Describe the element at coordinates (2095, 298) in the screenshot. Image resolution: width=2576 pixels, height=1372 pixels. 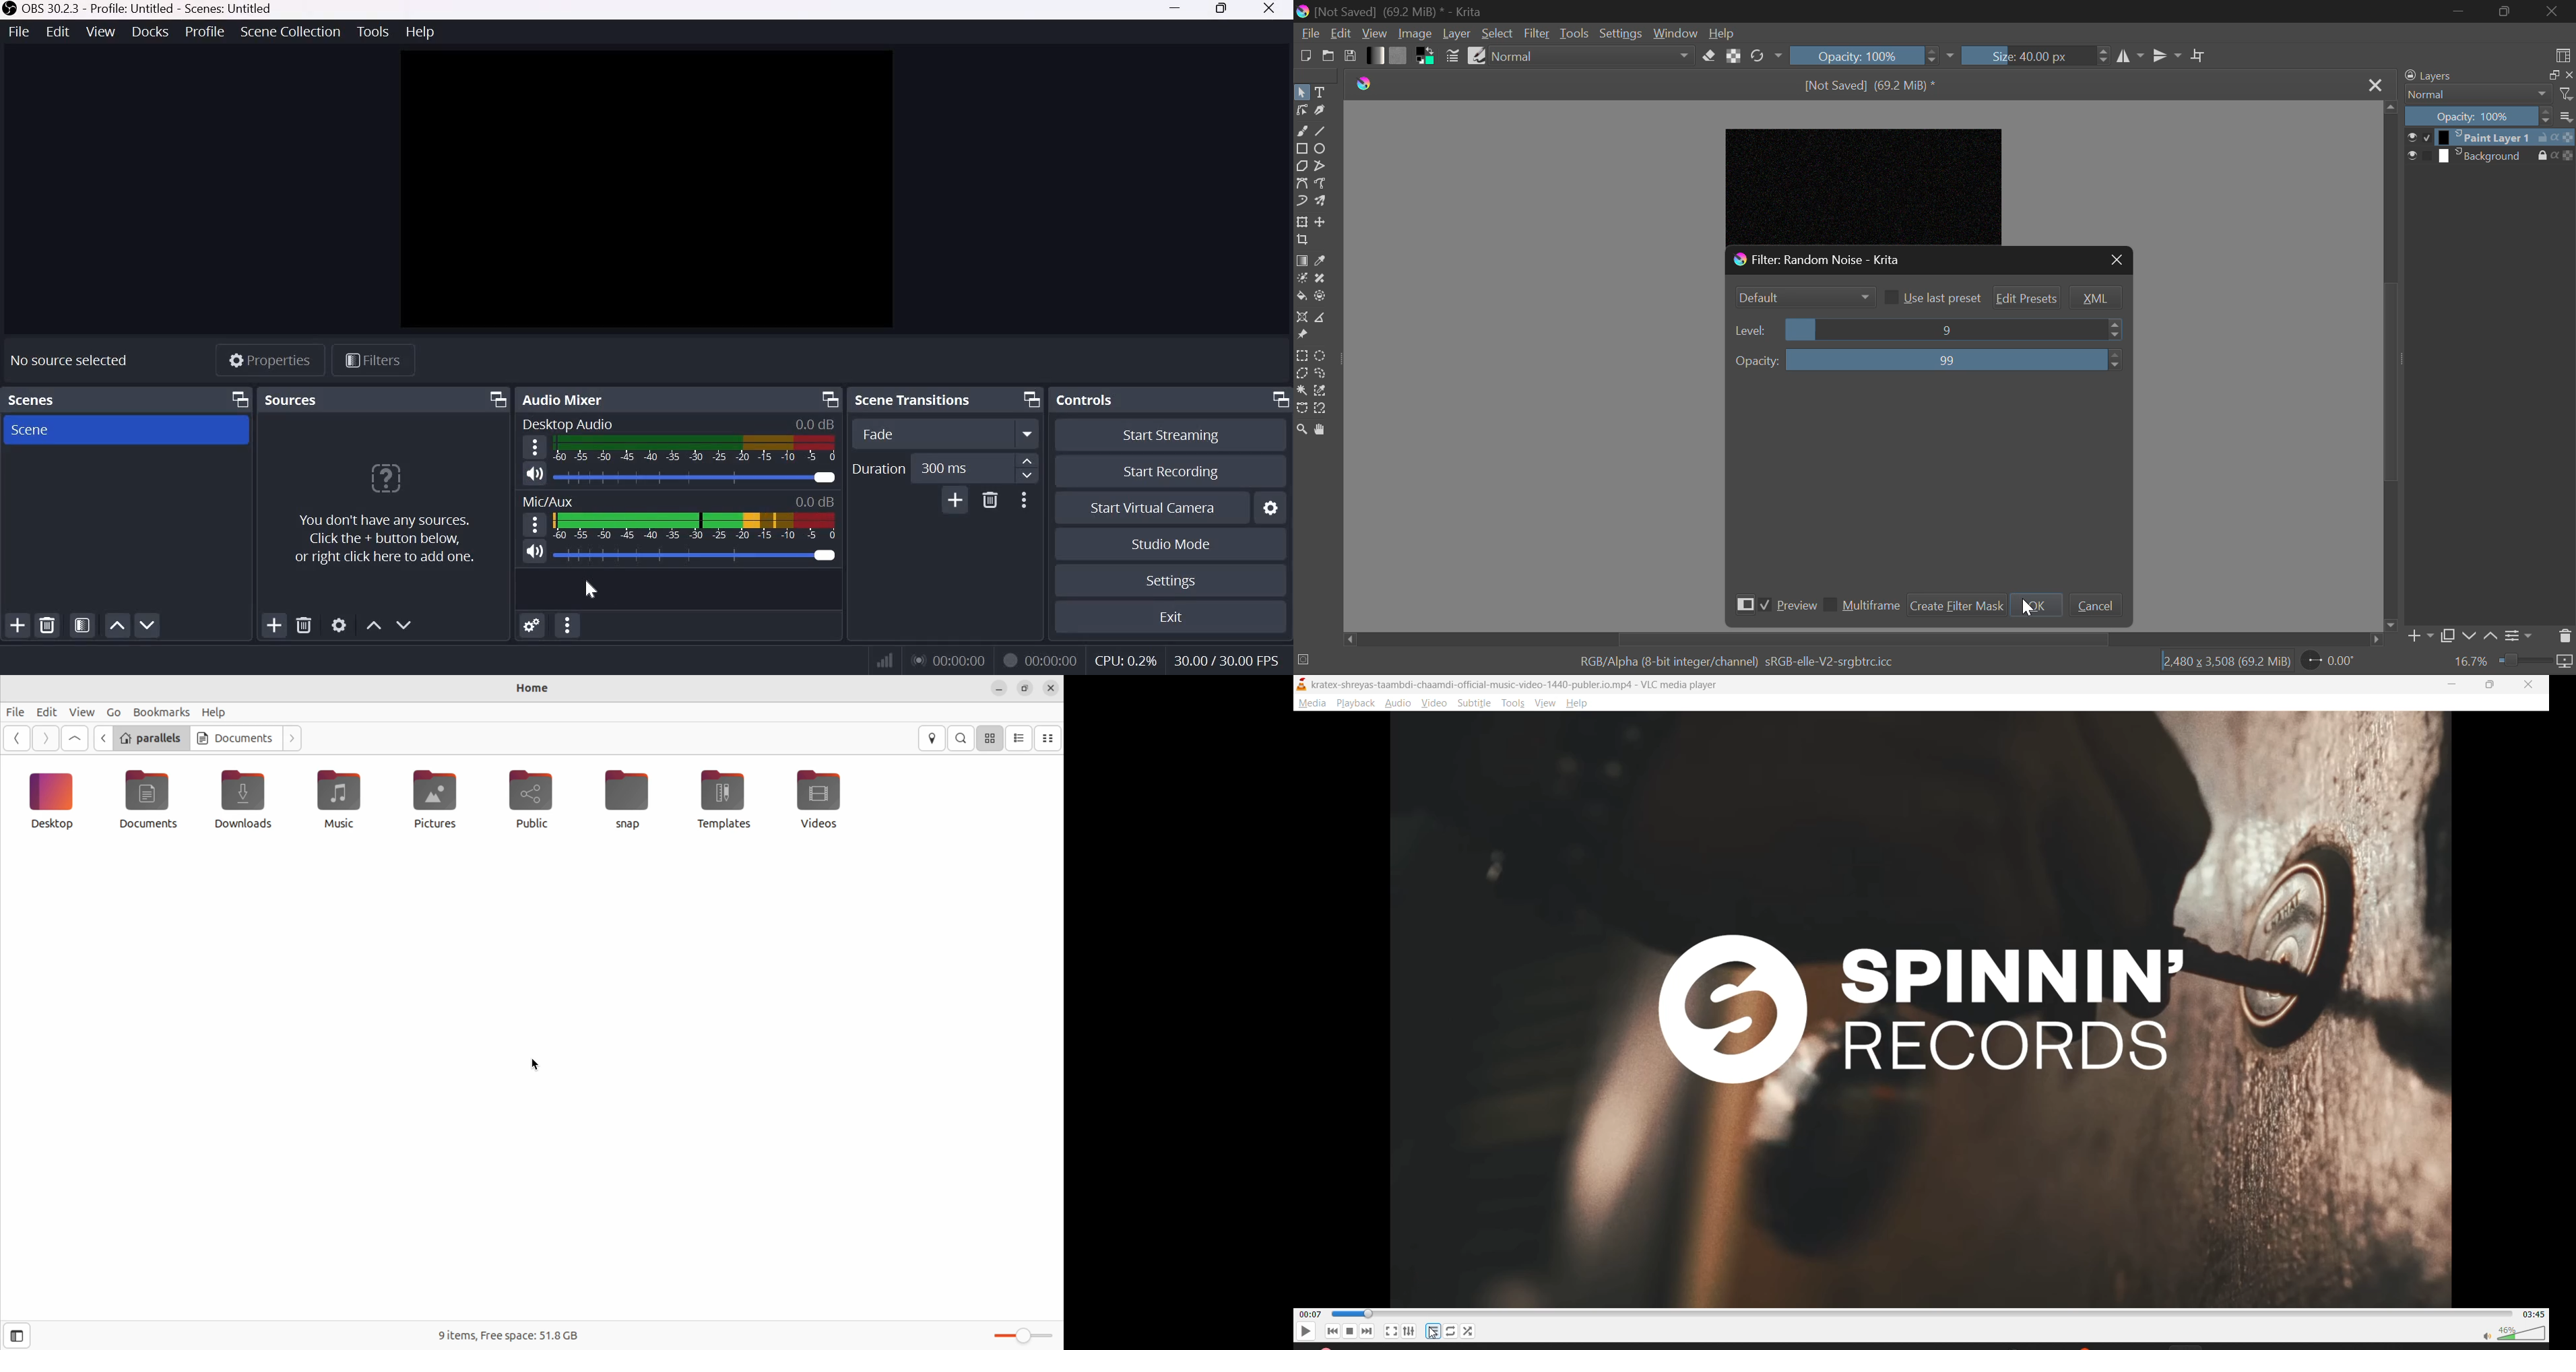
I see `XML` at that location.